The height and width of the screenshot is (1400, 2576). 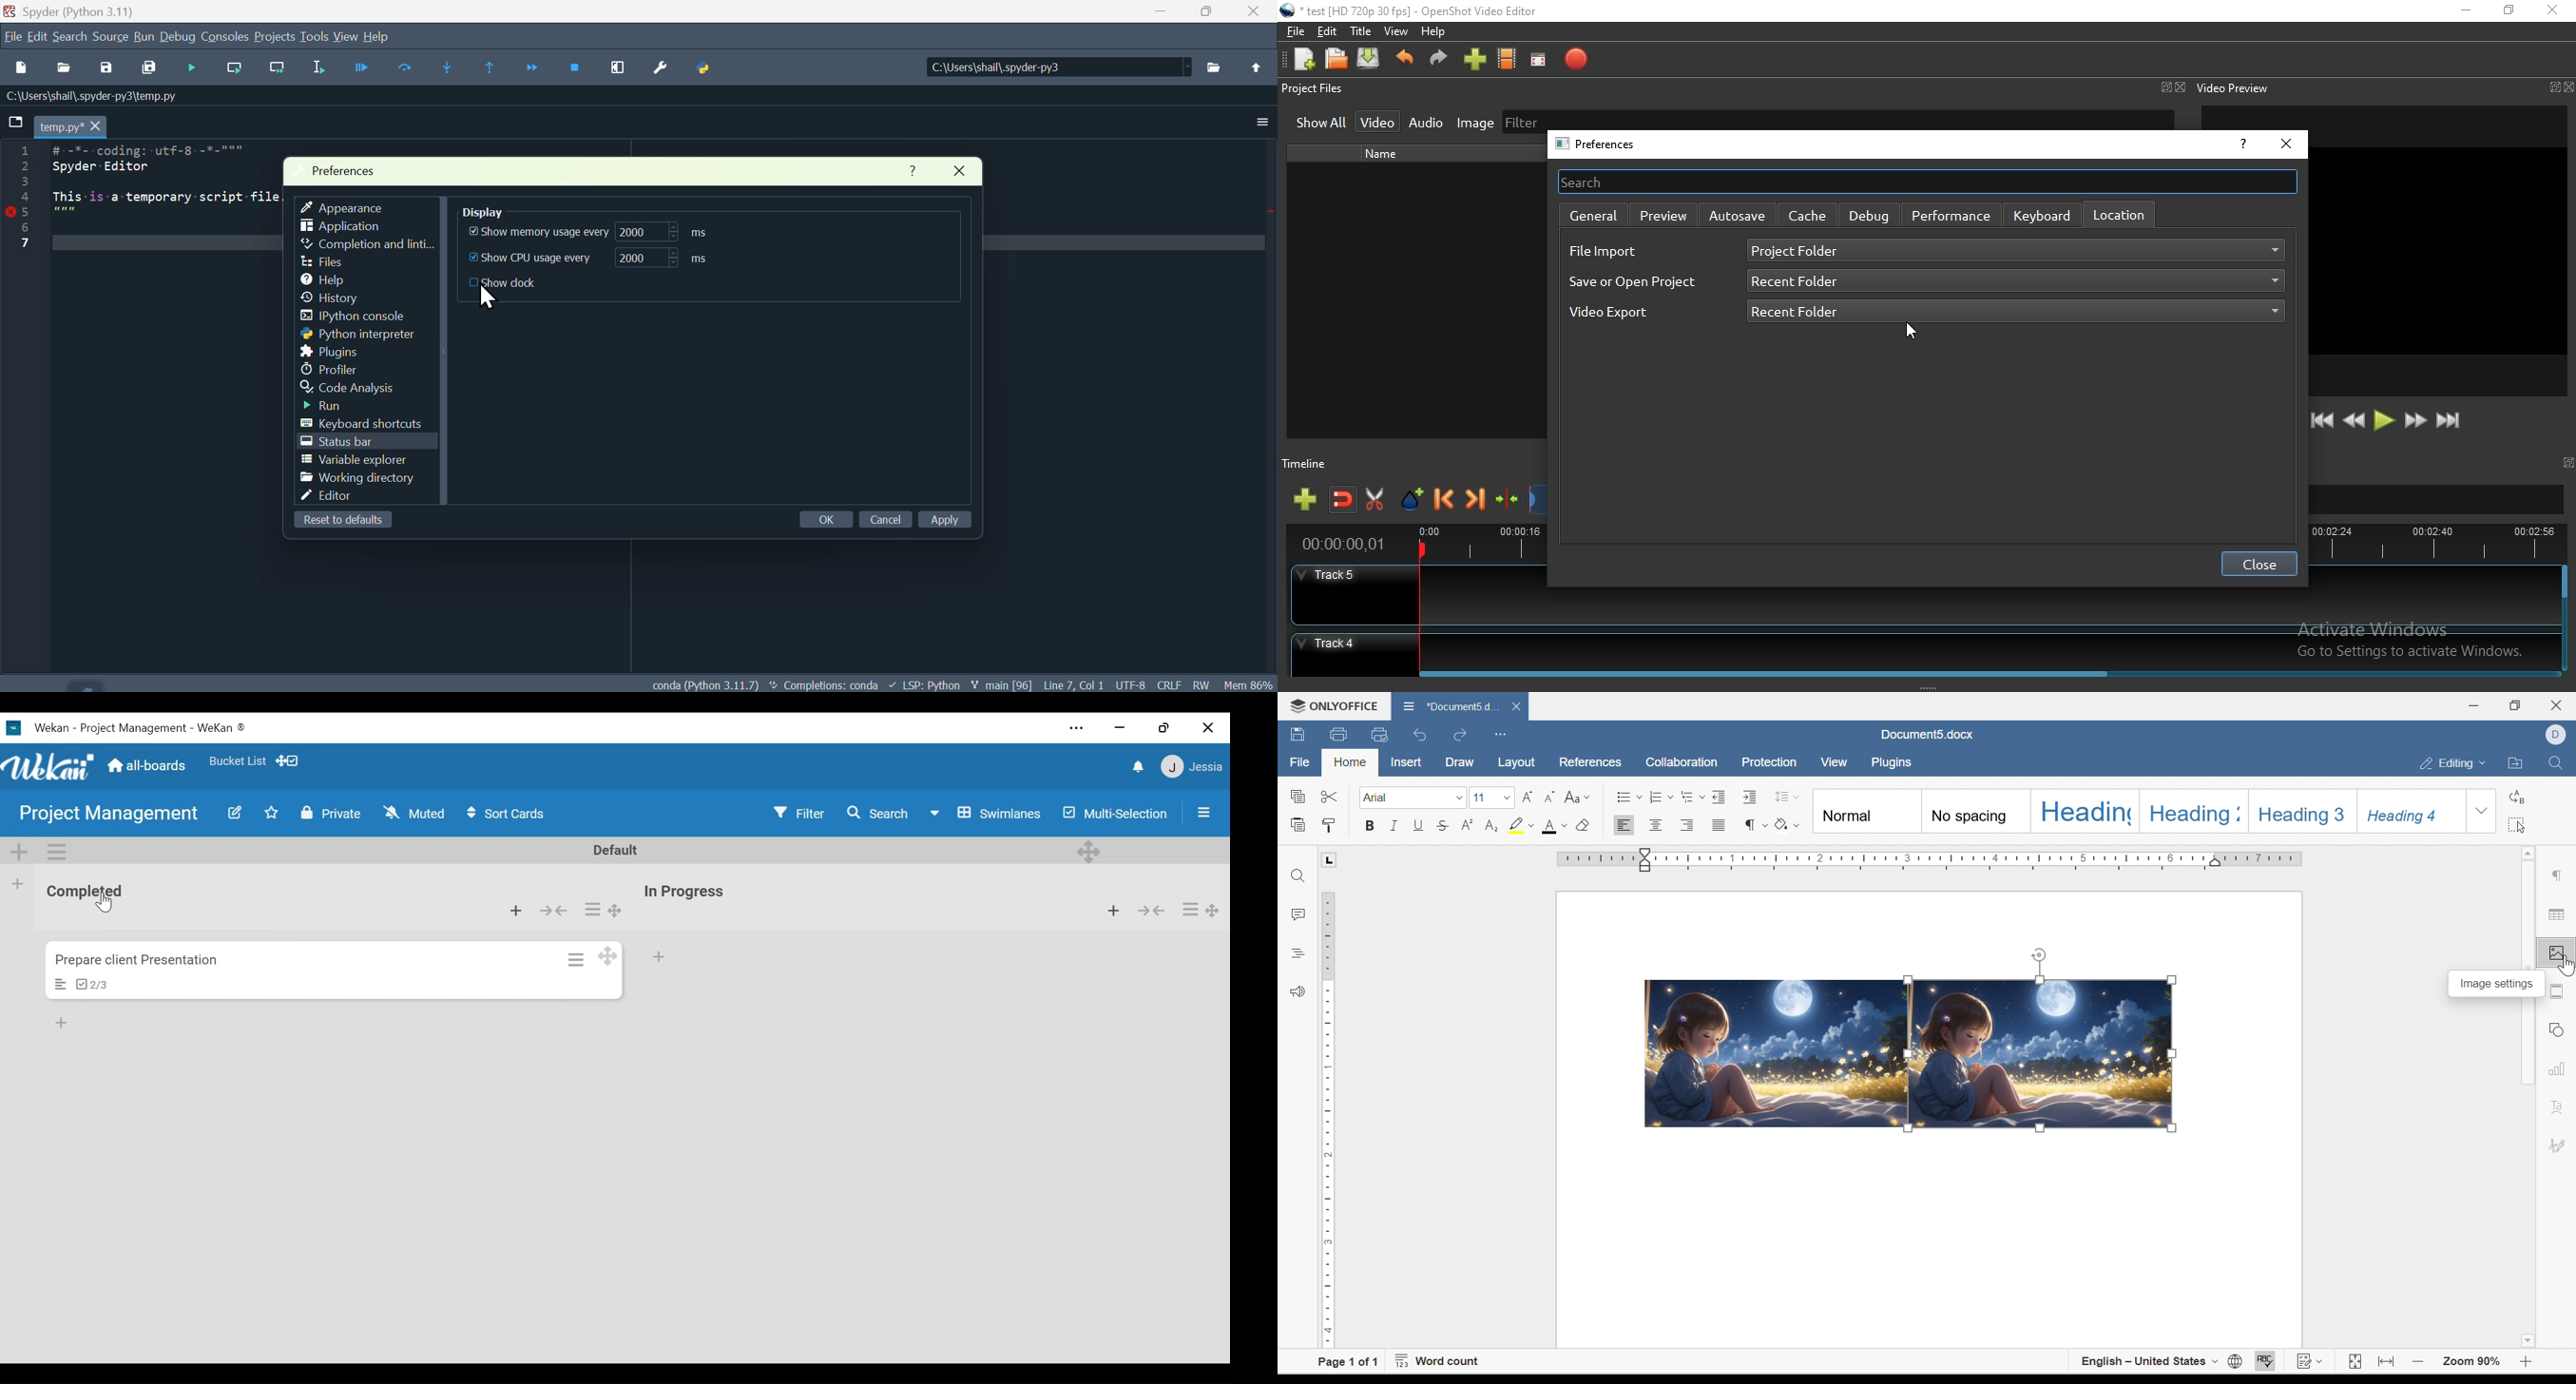 What do you see at coordinates (1445, 501) in the screenshot?
I see `Previous marker` at bounding box center [1445, 501].